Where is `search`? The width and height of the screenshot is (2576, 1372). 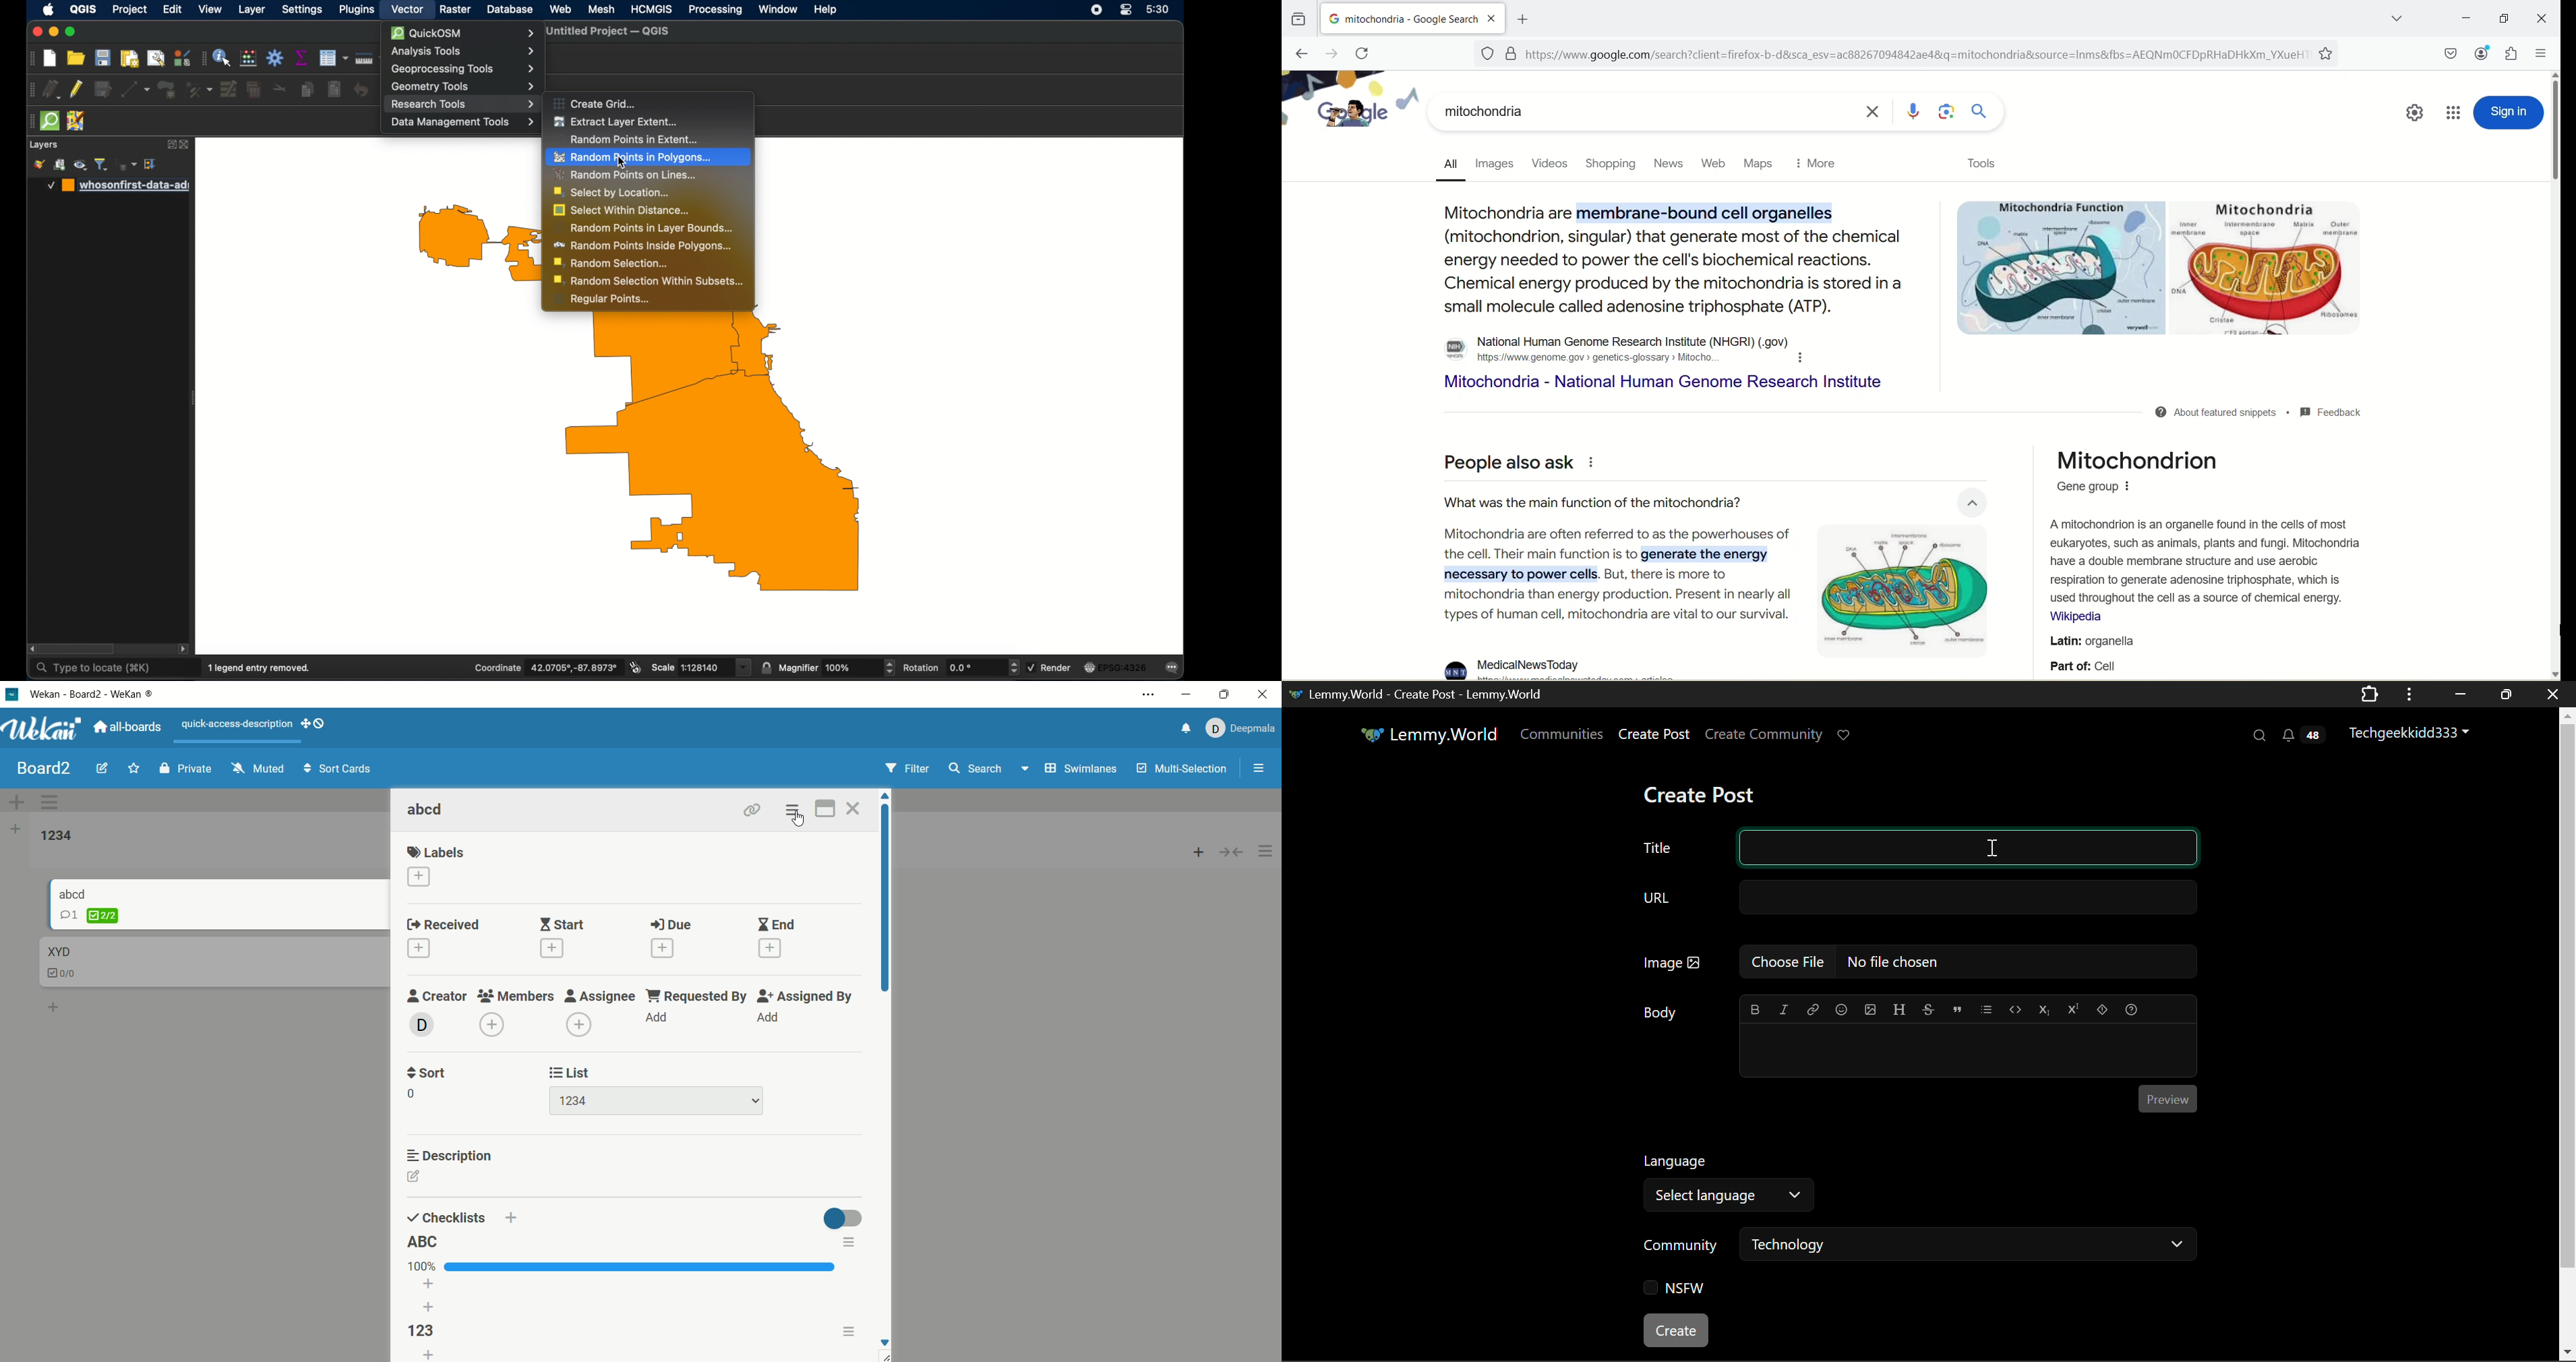 search is located at coordinates (1984, 112).